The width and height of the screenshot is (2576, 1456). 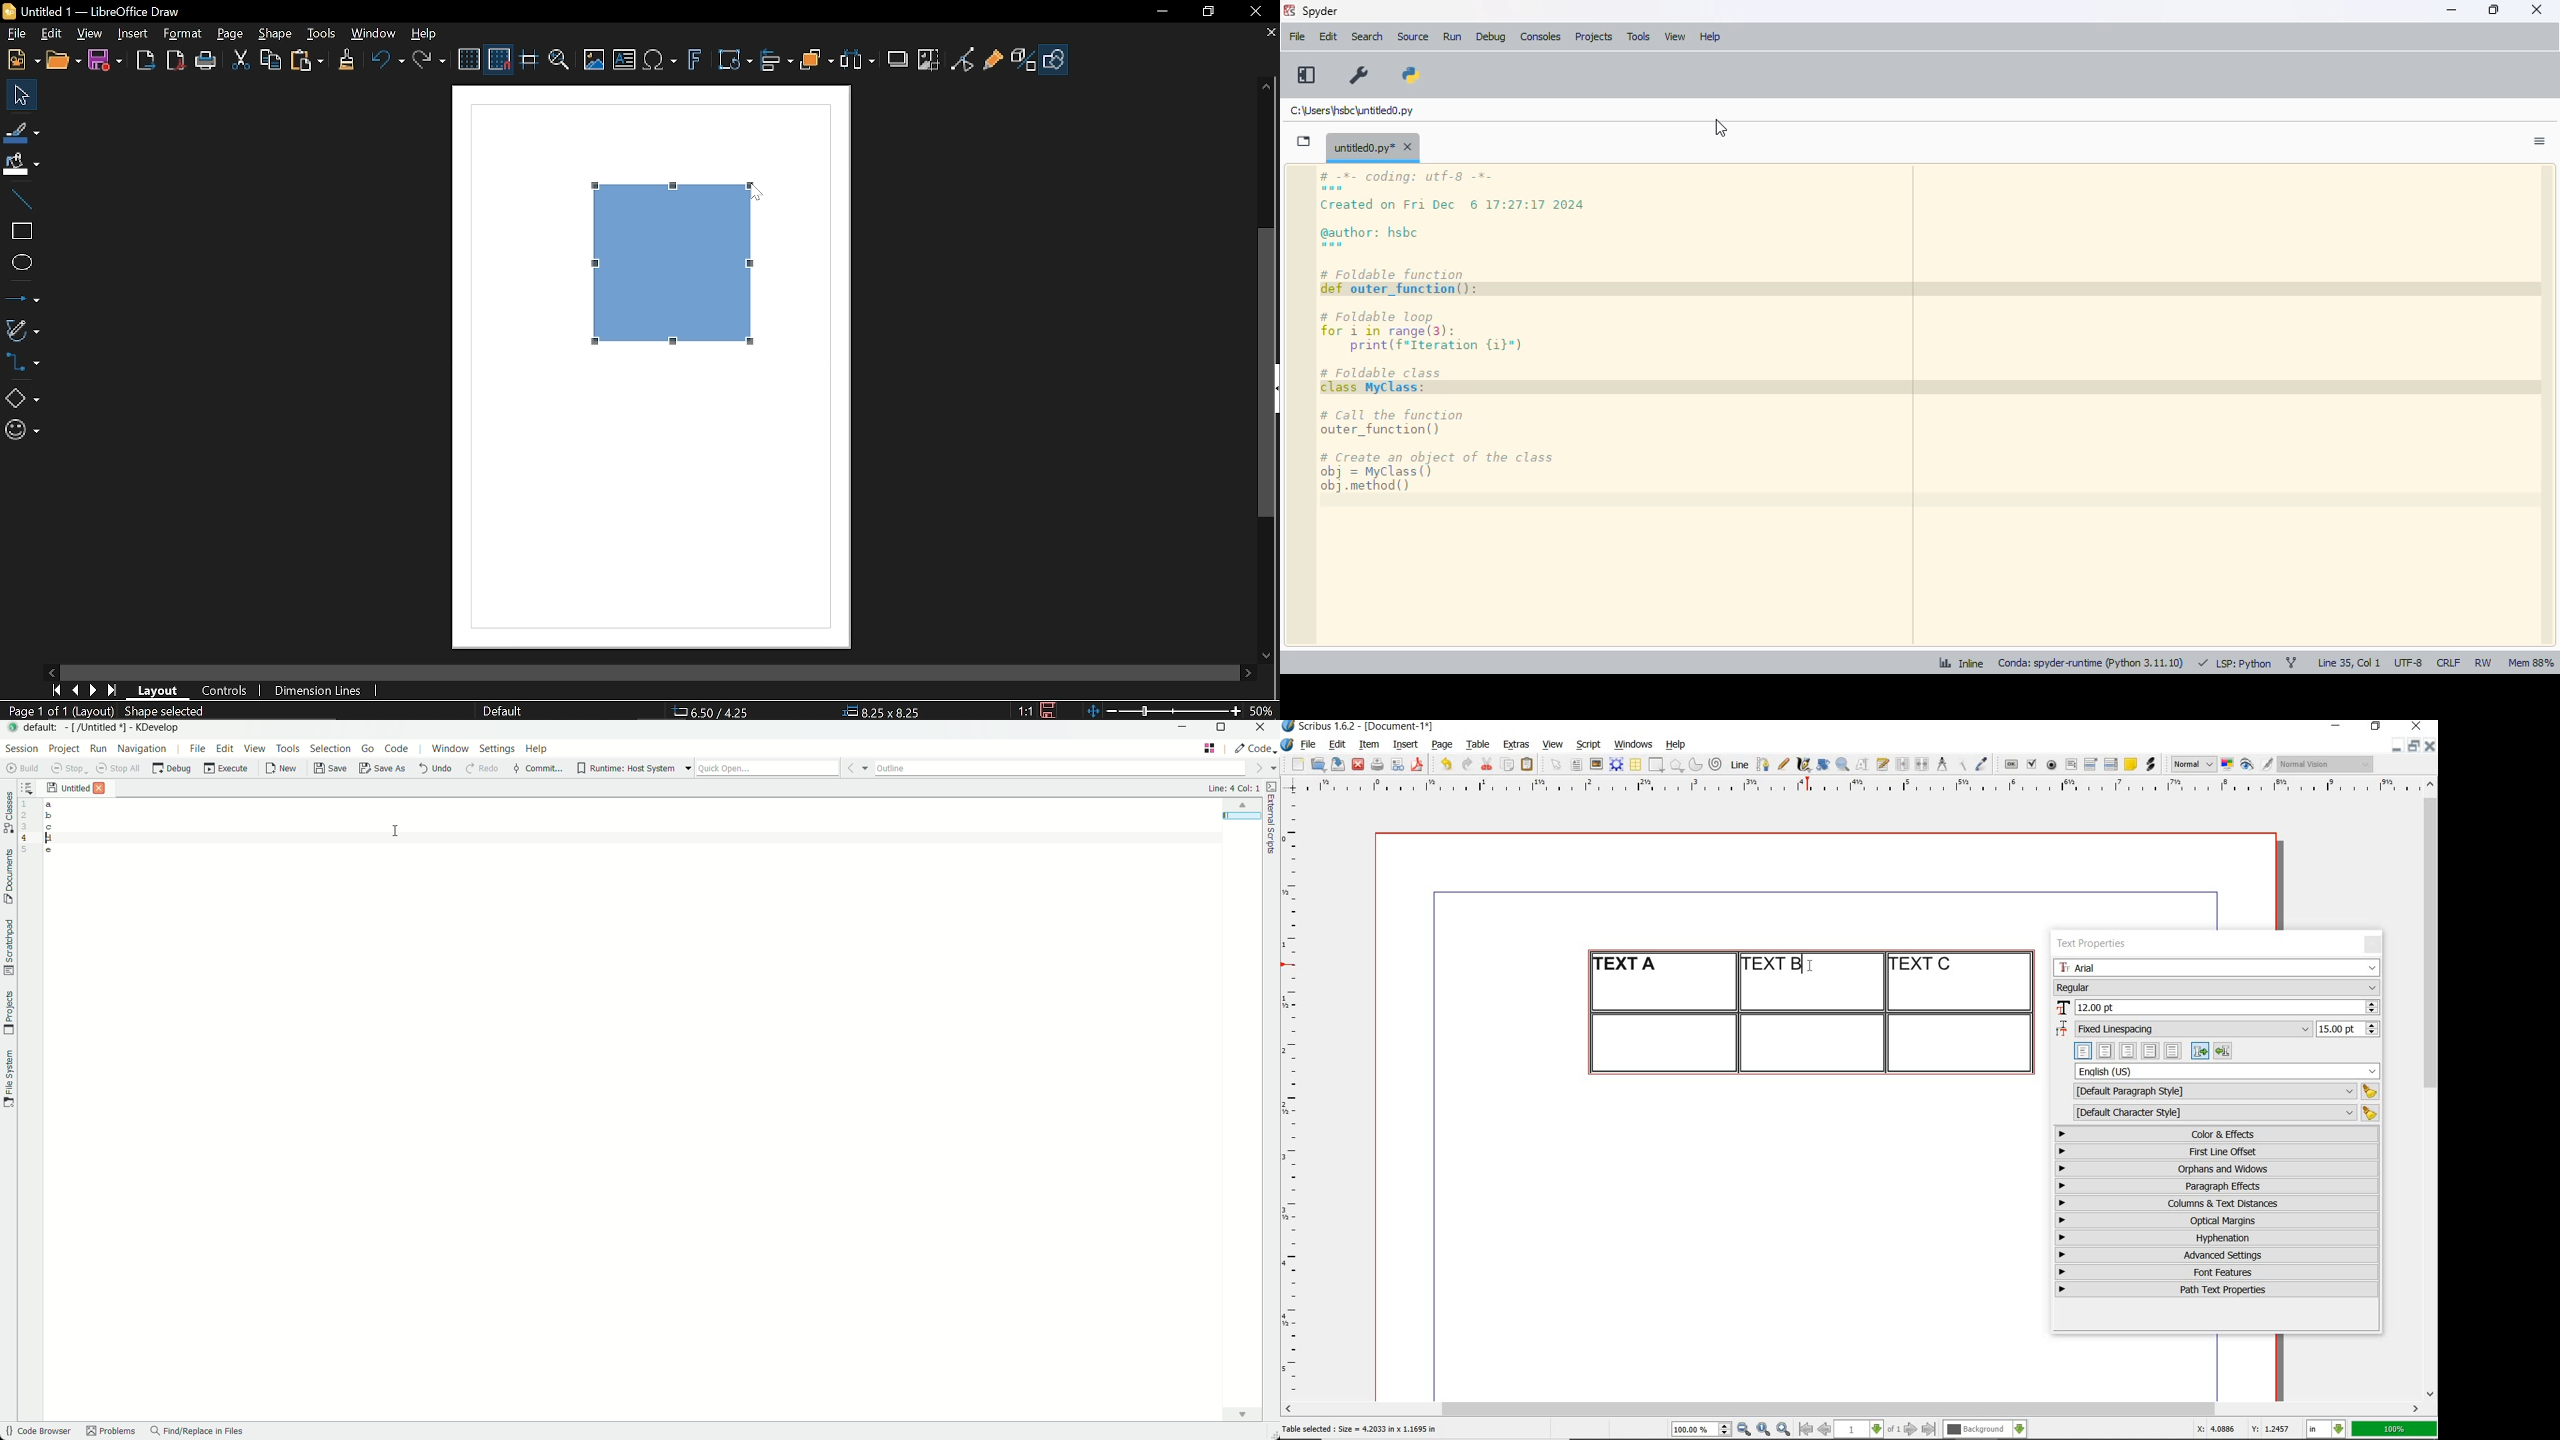 I want to click on calligraphic line, so click(x=1805, y=764).